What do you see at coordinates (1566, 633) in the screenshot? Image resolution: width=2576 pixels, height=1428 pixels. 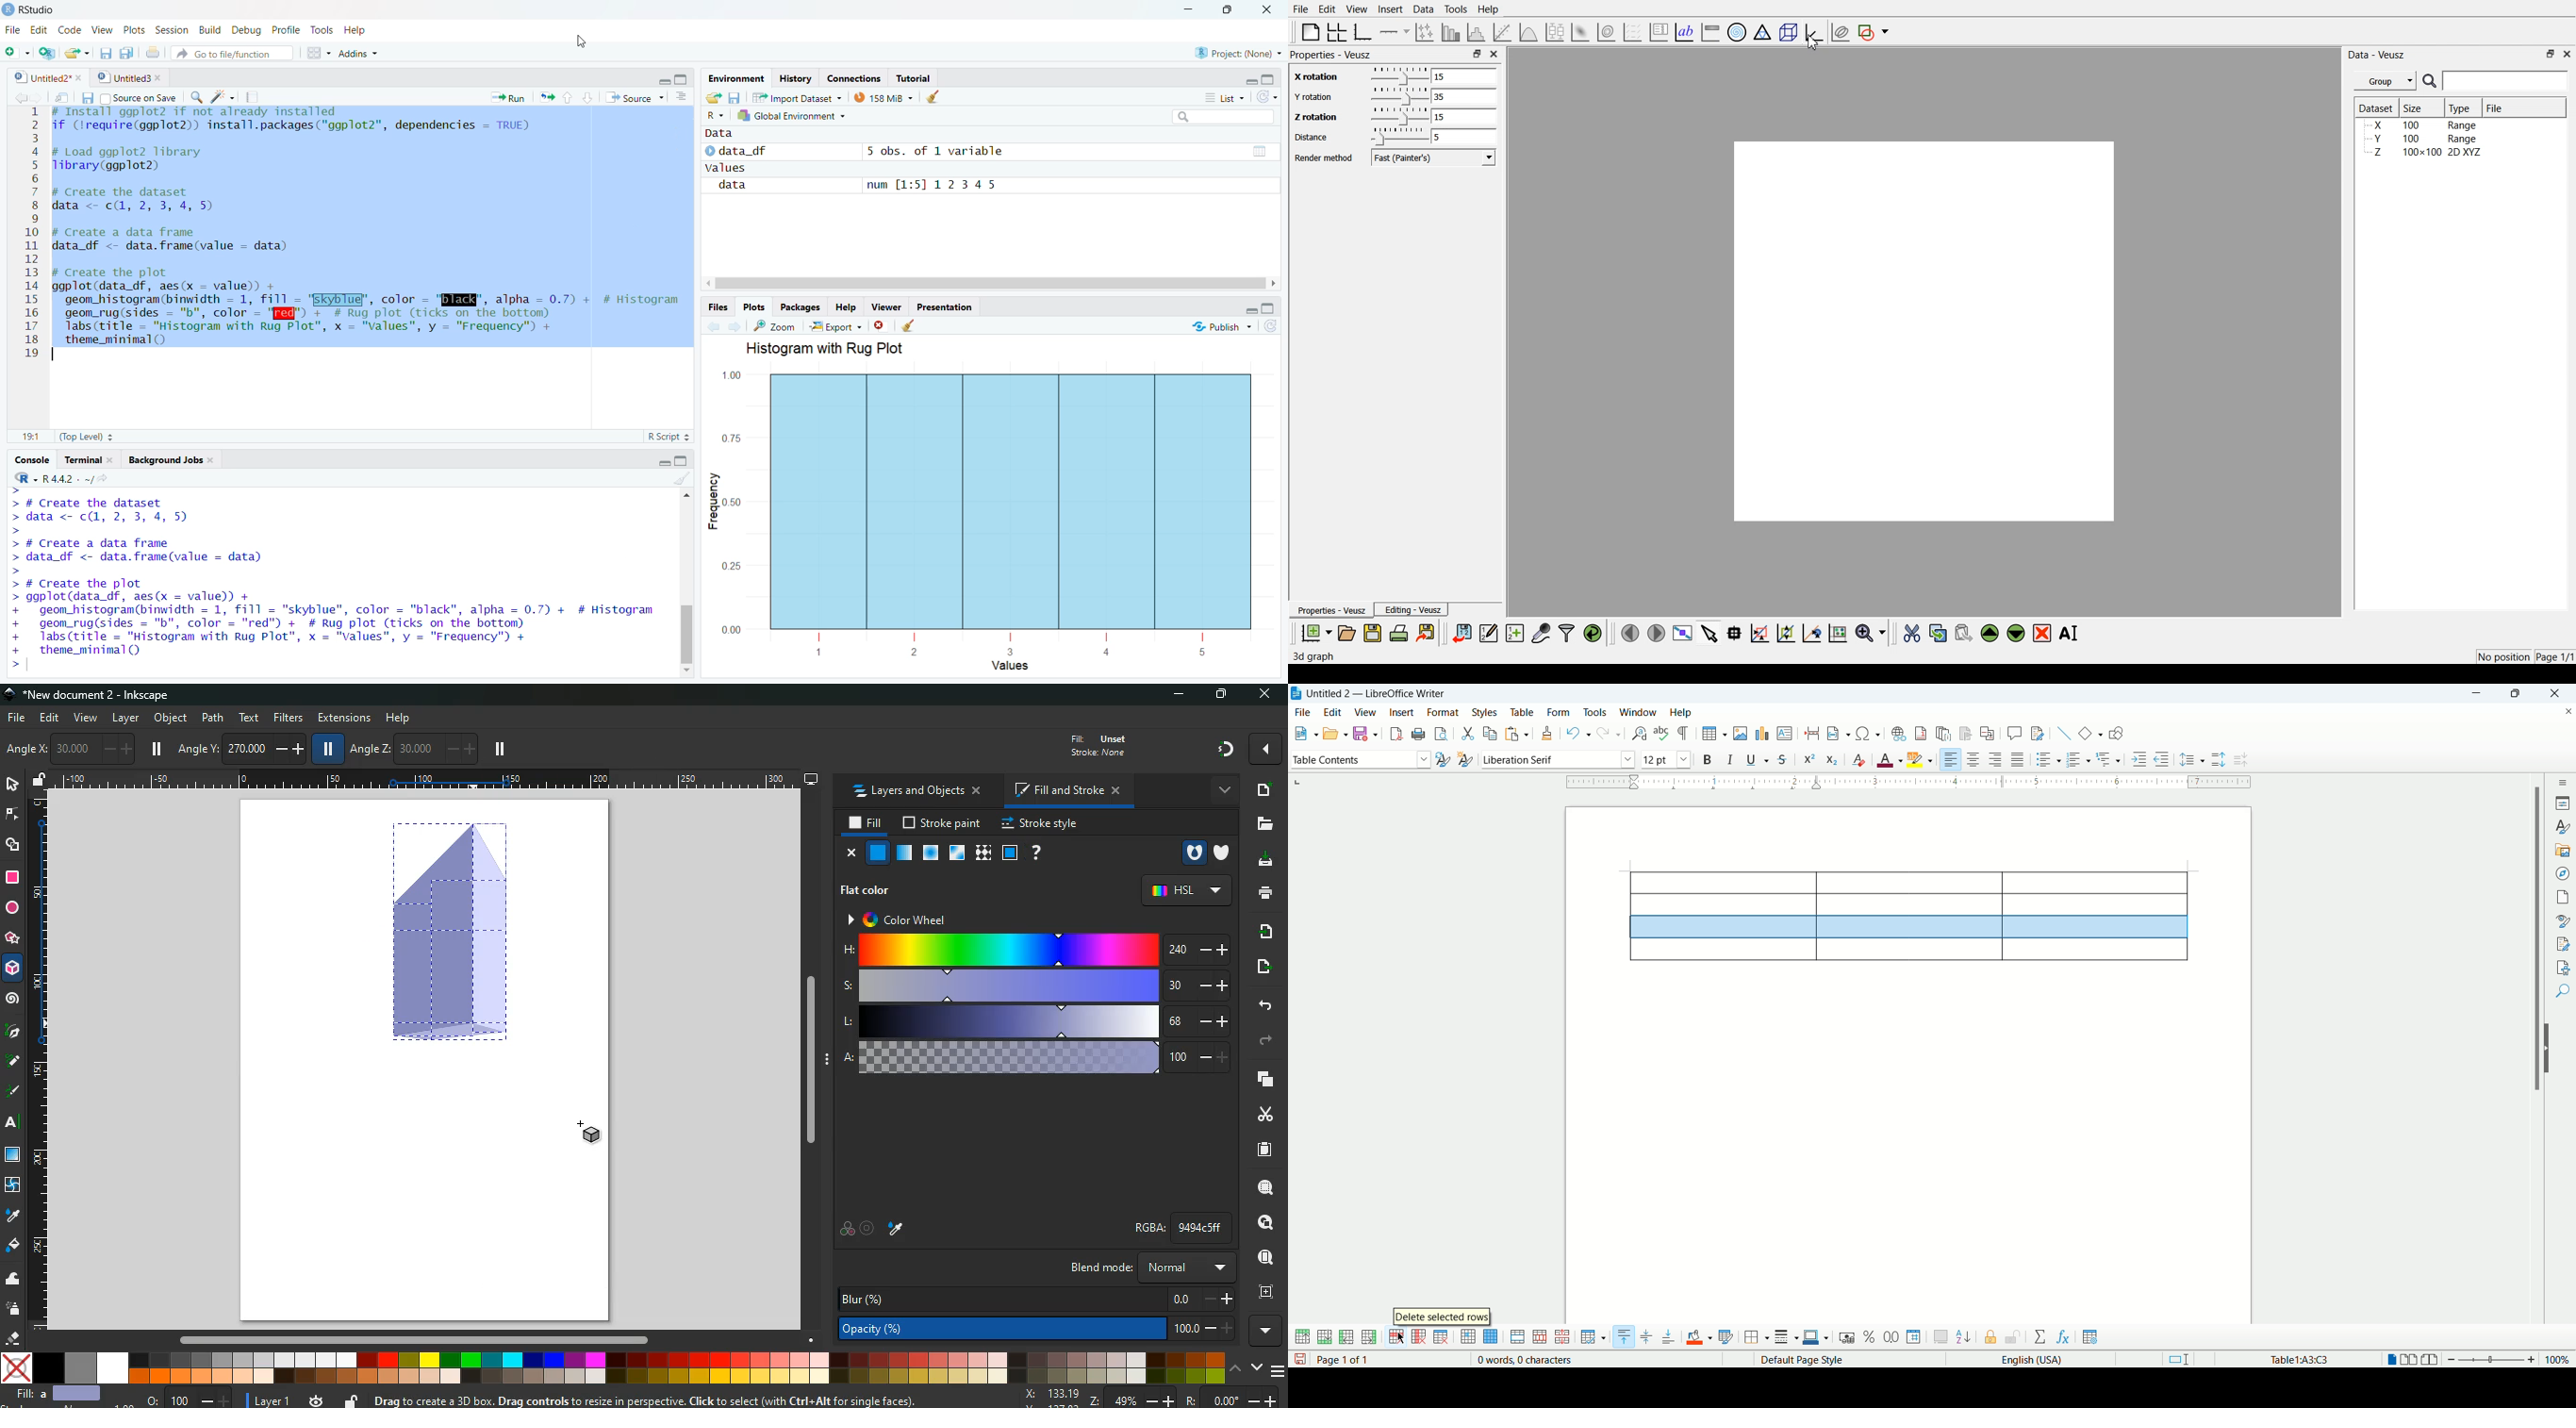 I see `Filter dataset` at bounding box center [1566, 633].